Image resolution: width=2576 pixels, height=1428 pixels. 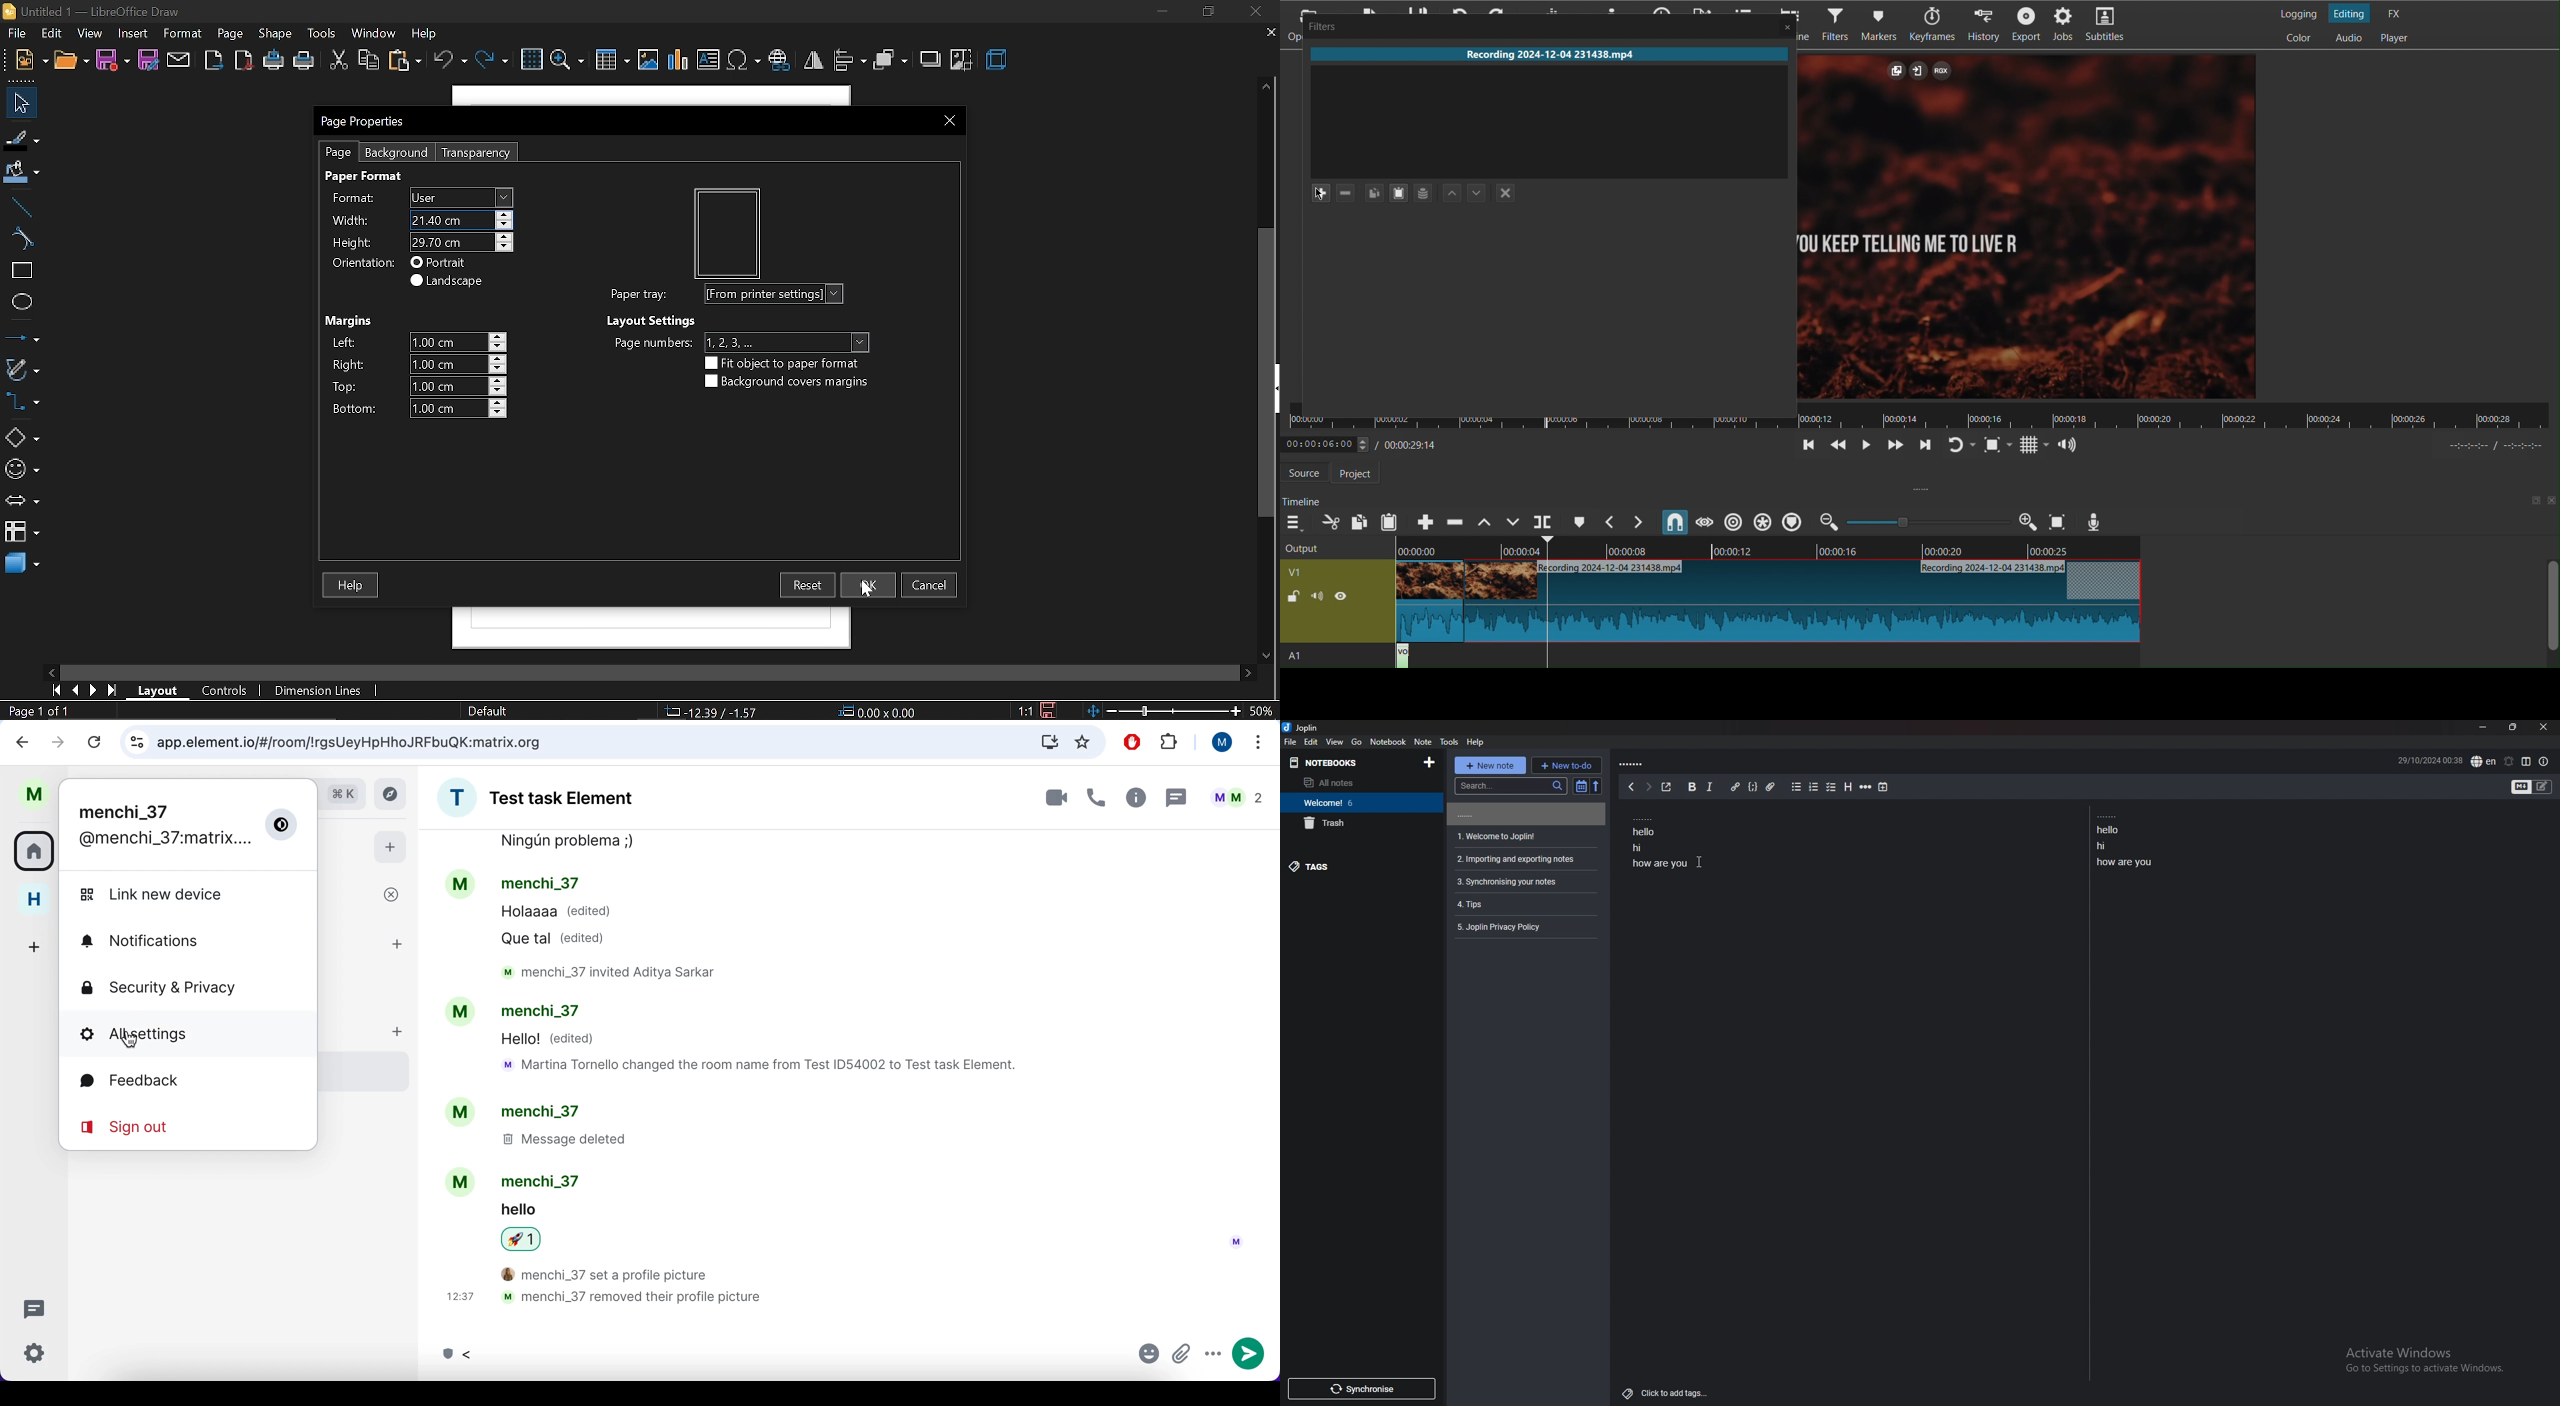 What do you see at coordinates (1161, 12) in the screenshot?
I see `minimize` at bounding box center [1161, 12].